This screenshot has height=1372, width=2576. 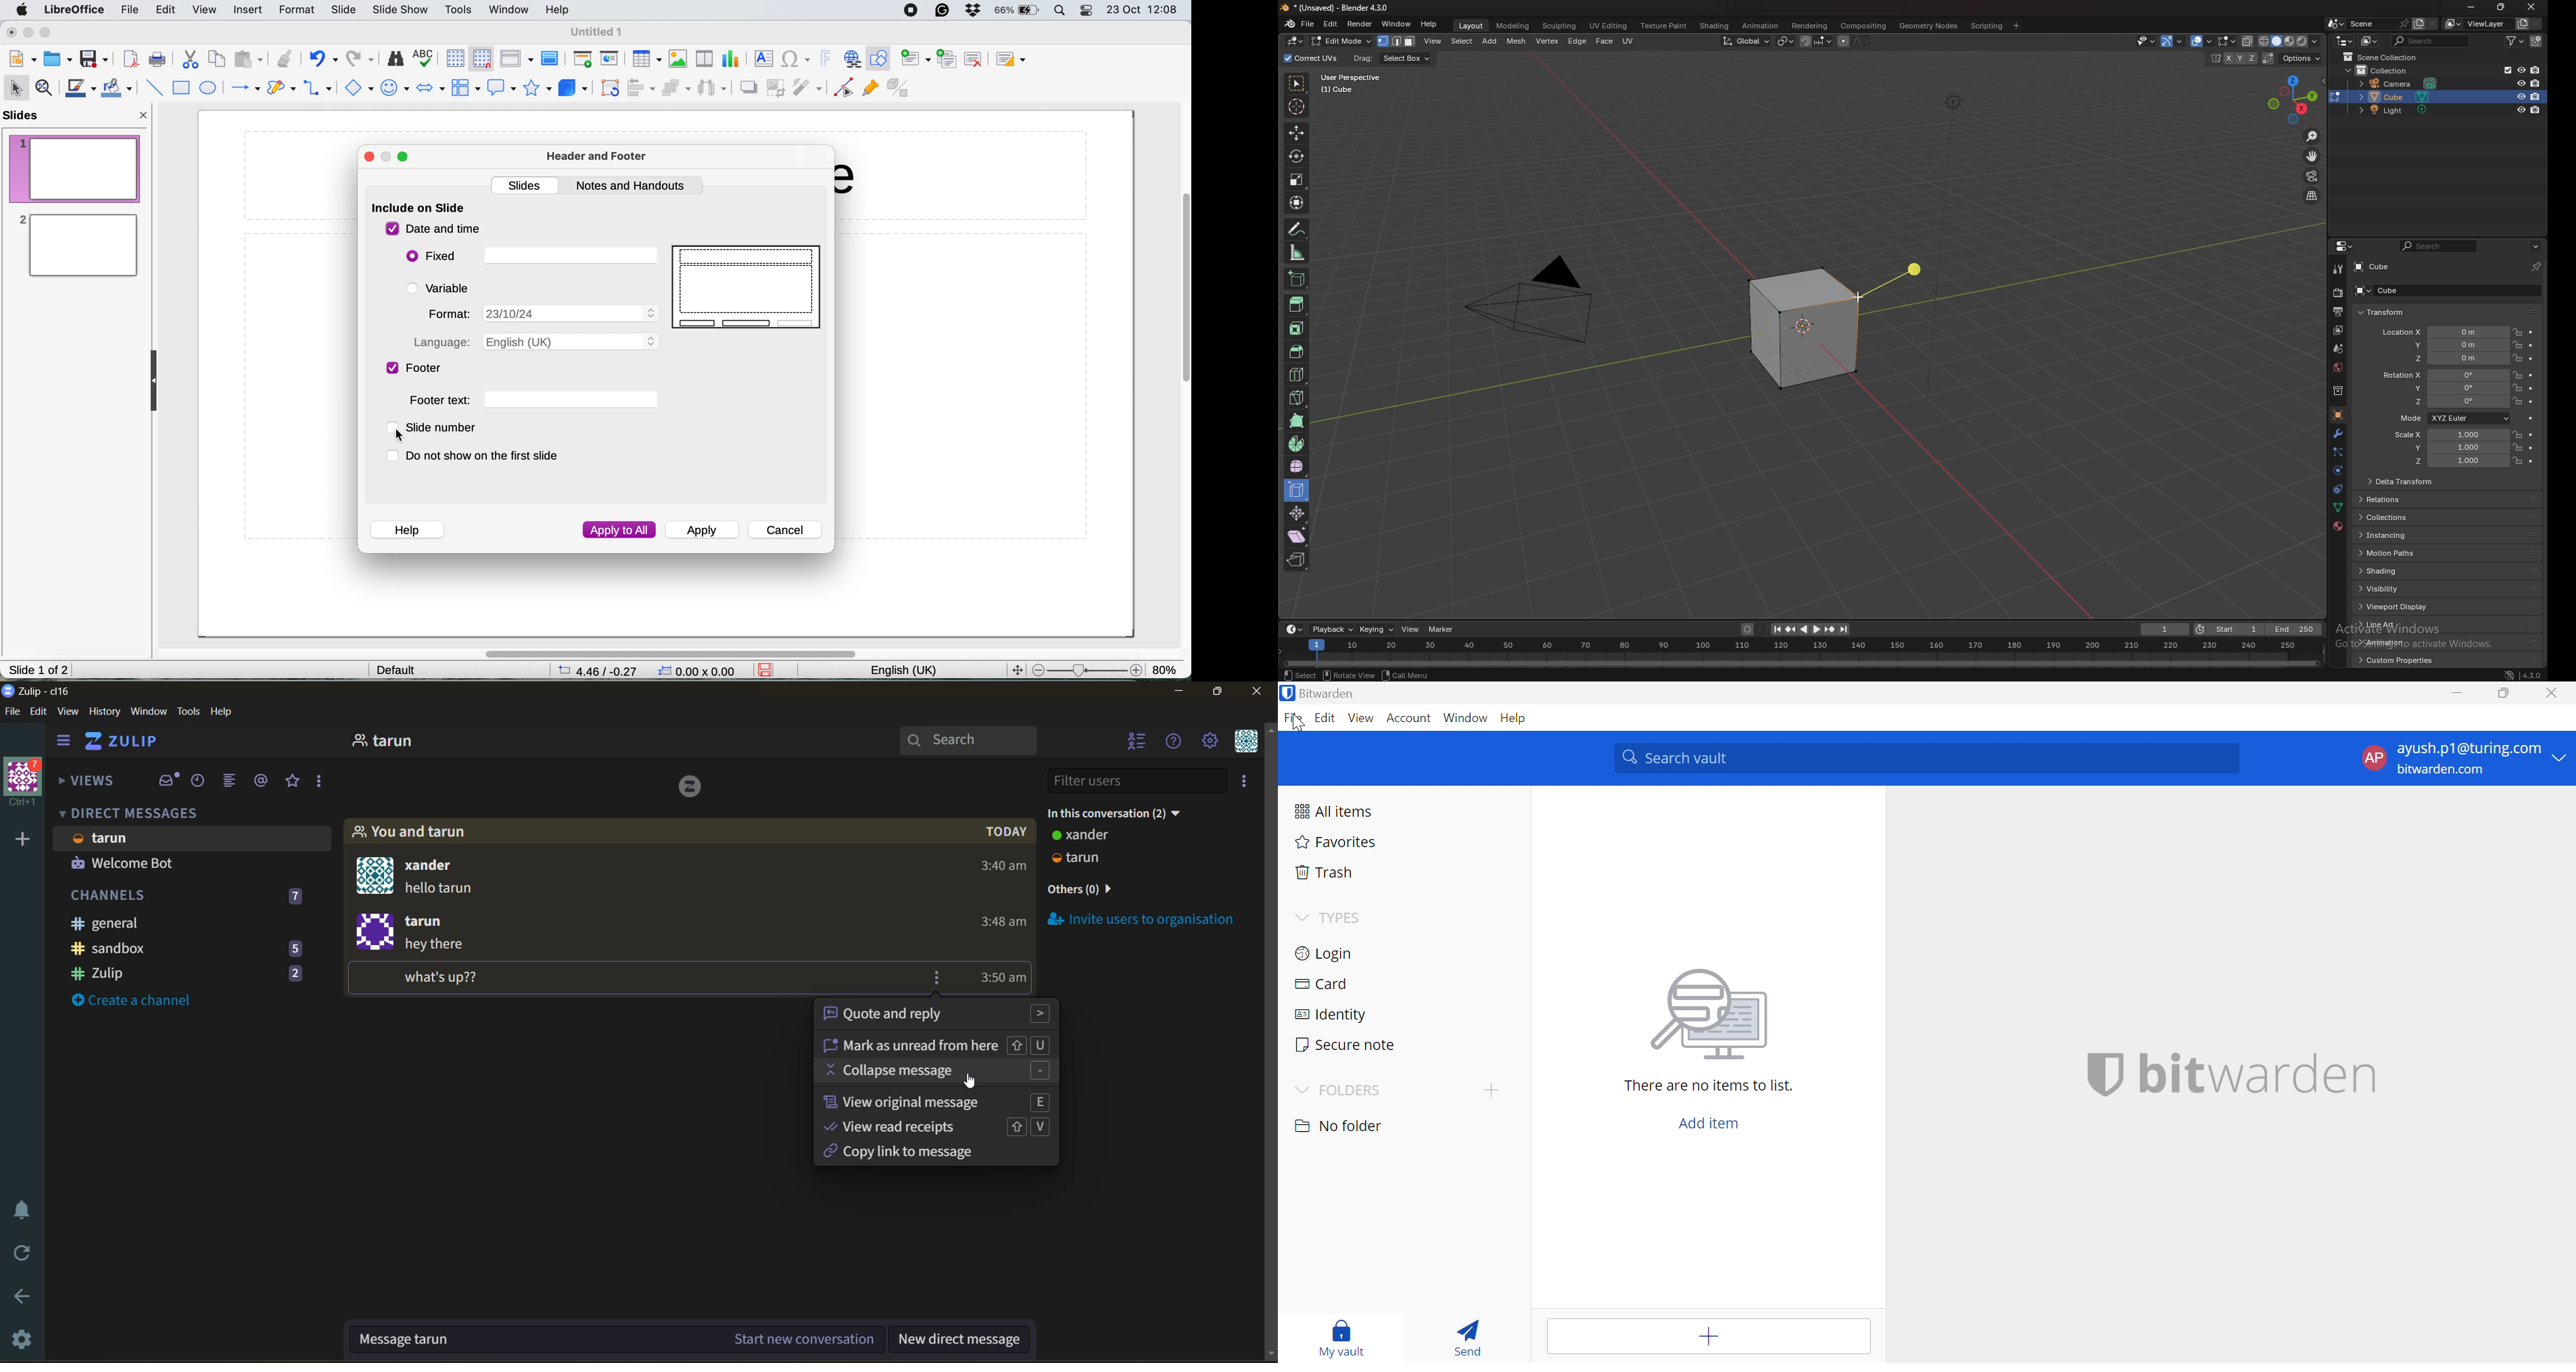 I want to click on geometry nodes, so click(x=1928, y=26).